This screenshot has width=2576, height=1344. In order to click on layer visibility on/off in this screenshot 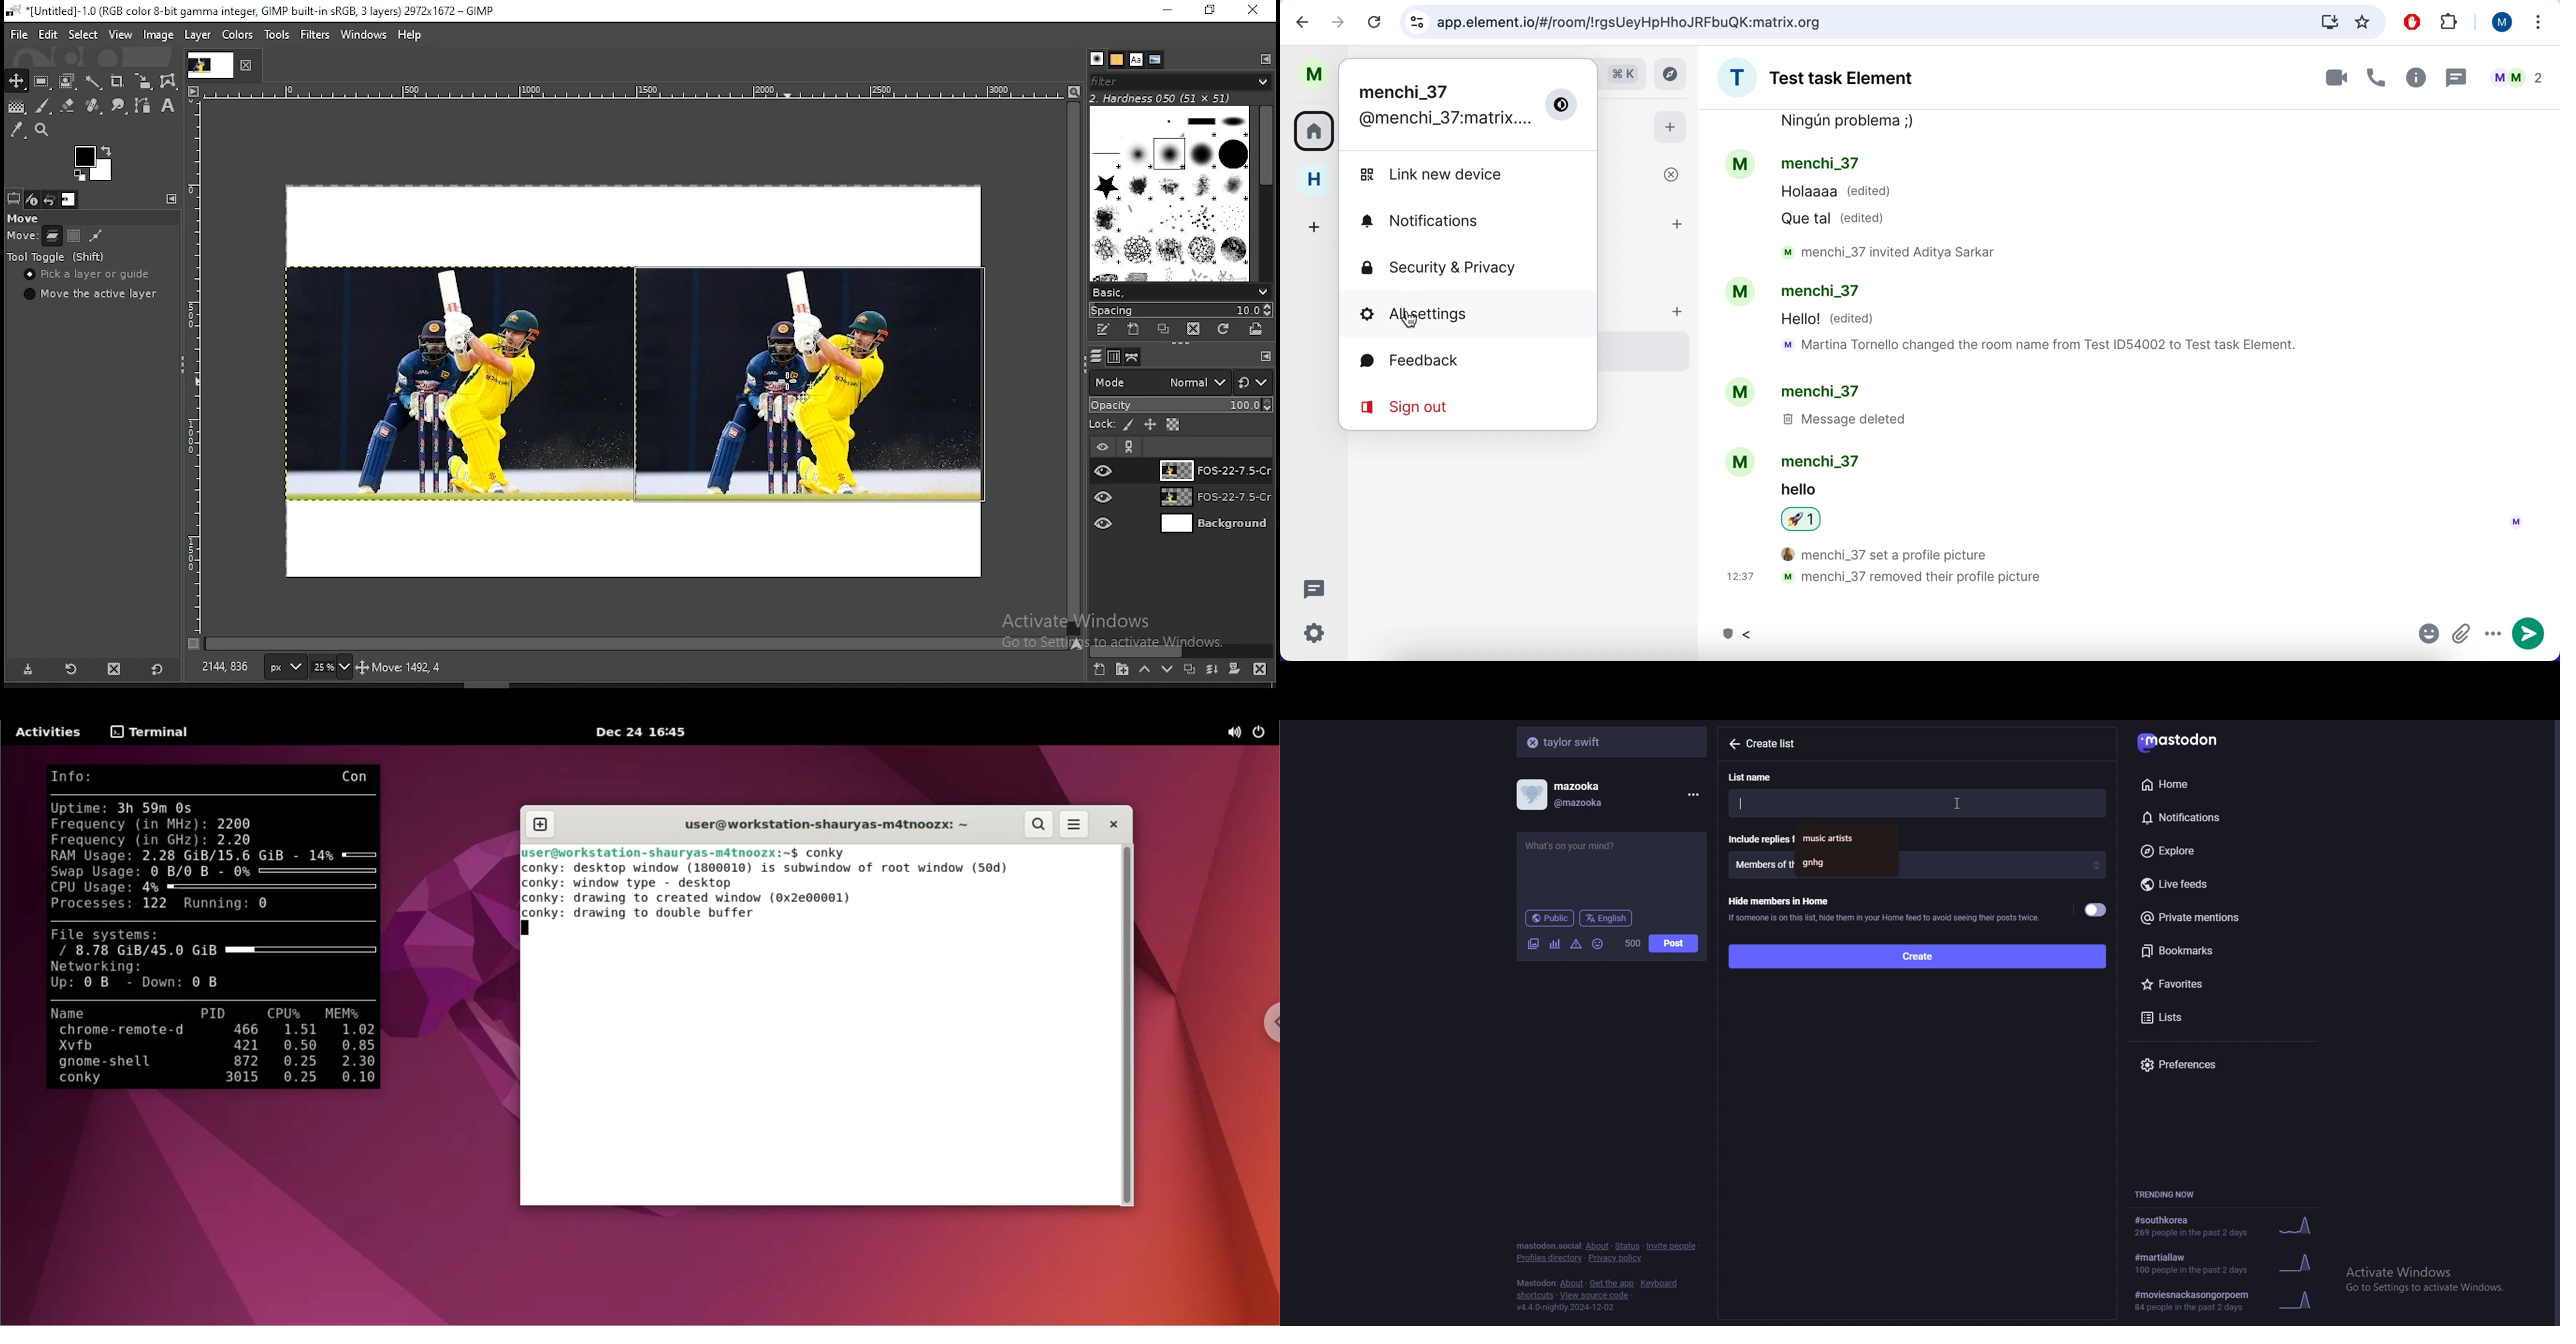, I will do `click(1105, 497)`.